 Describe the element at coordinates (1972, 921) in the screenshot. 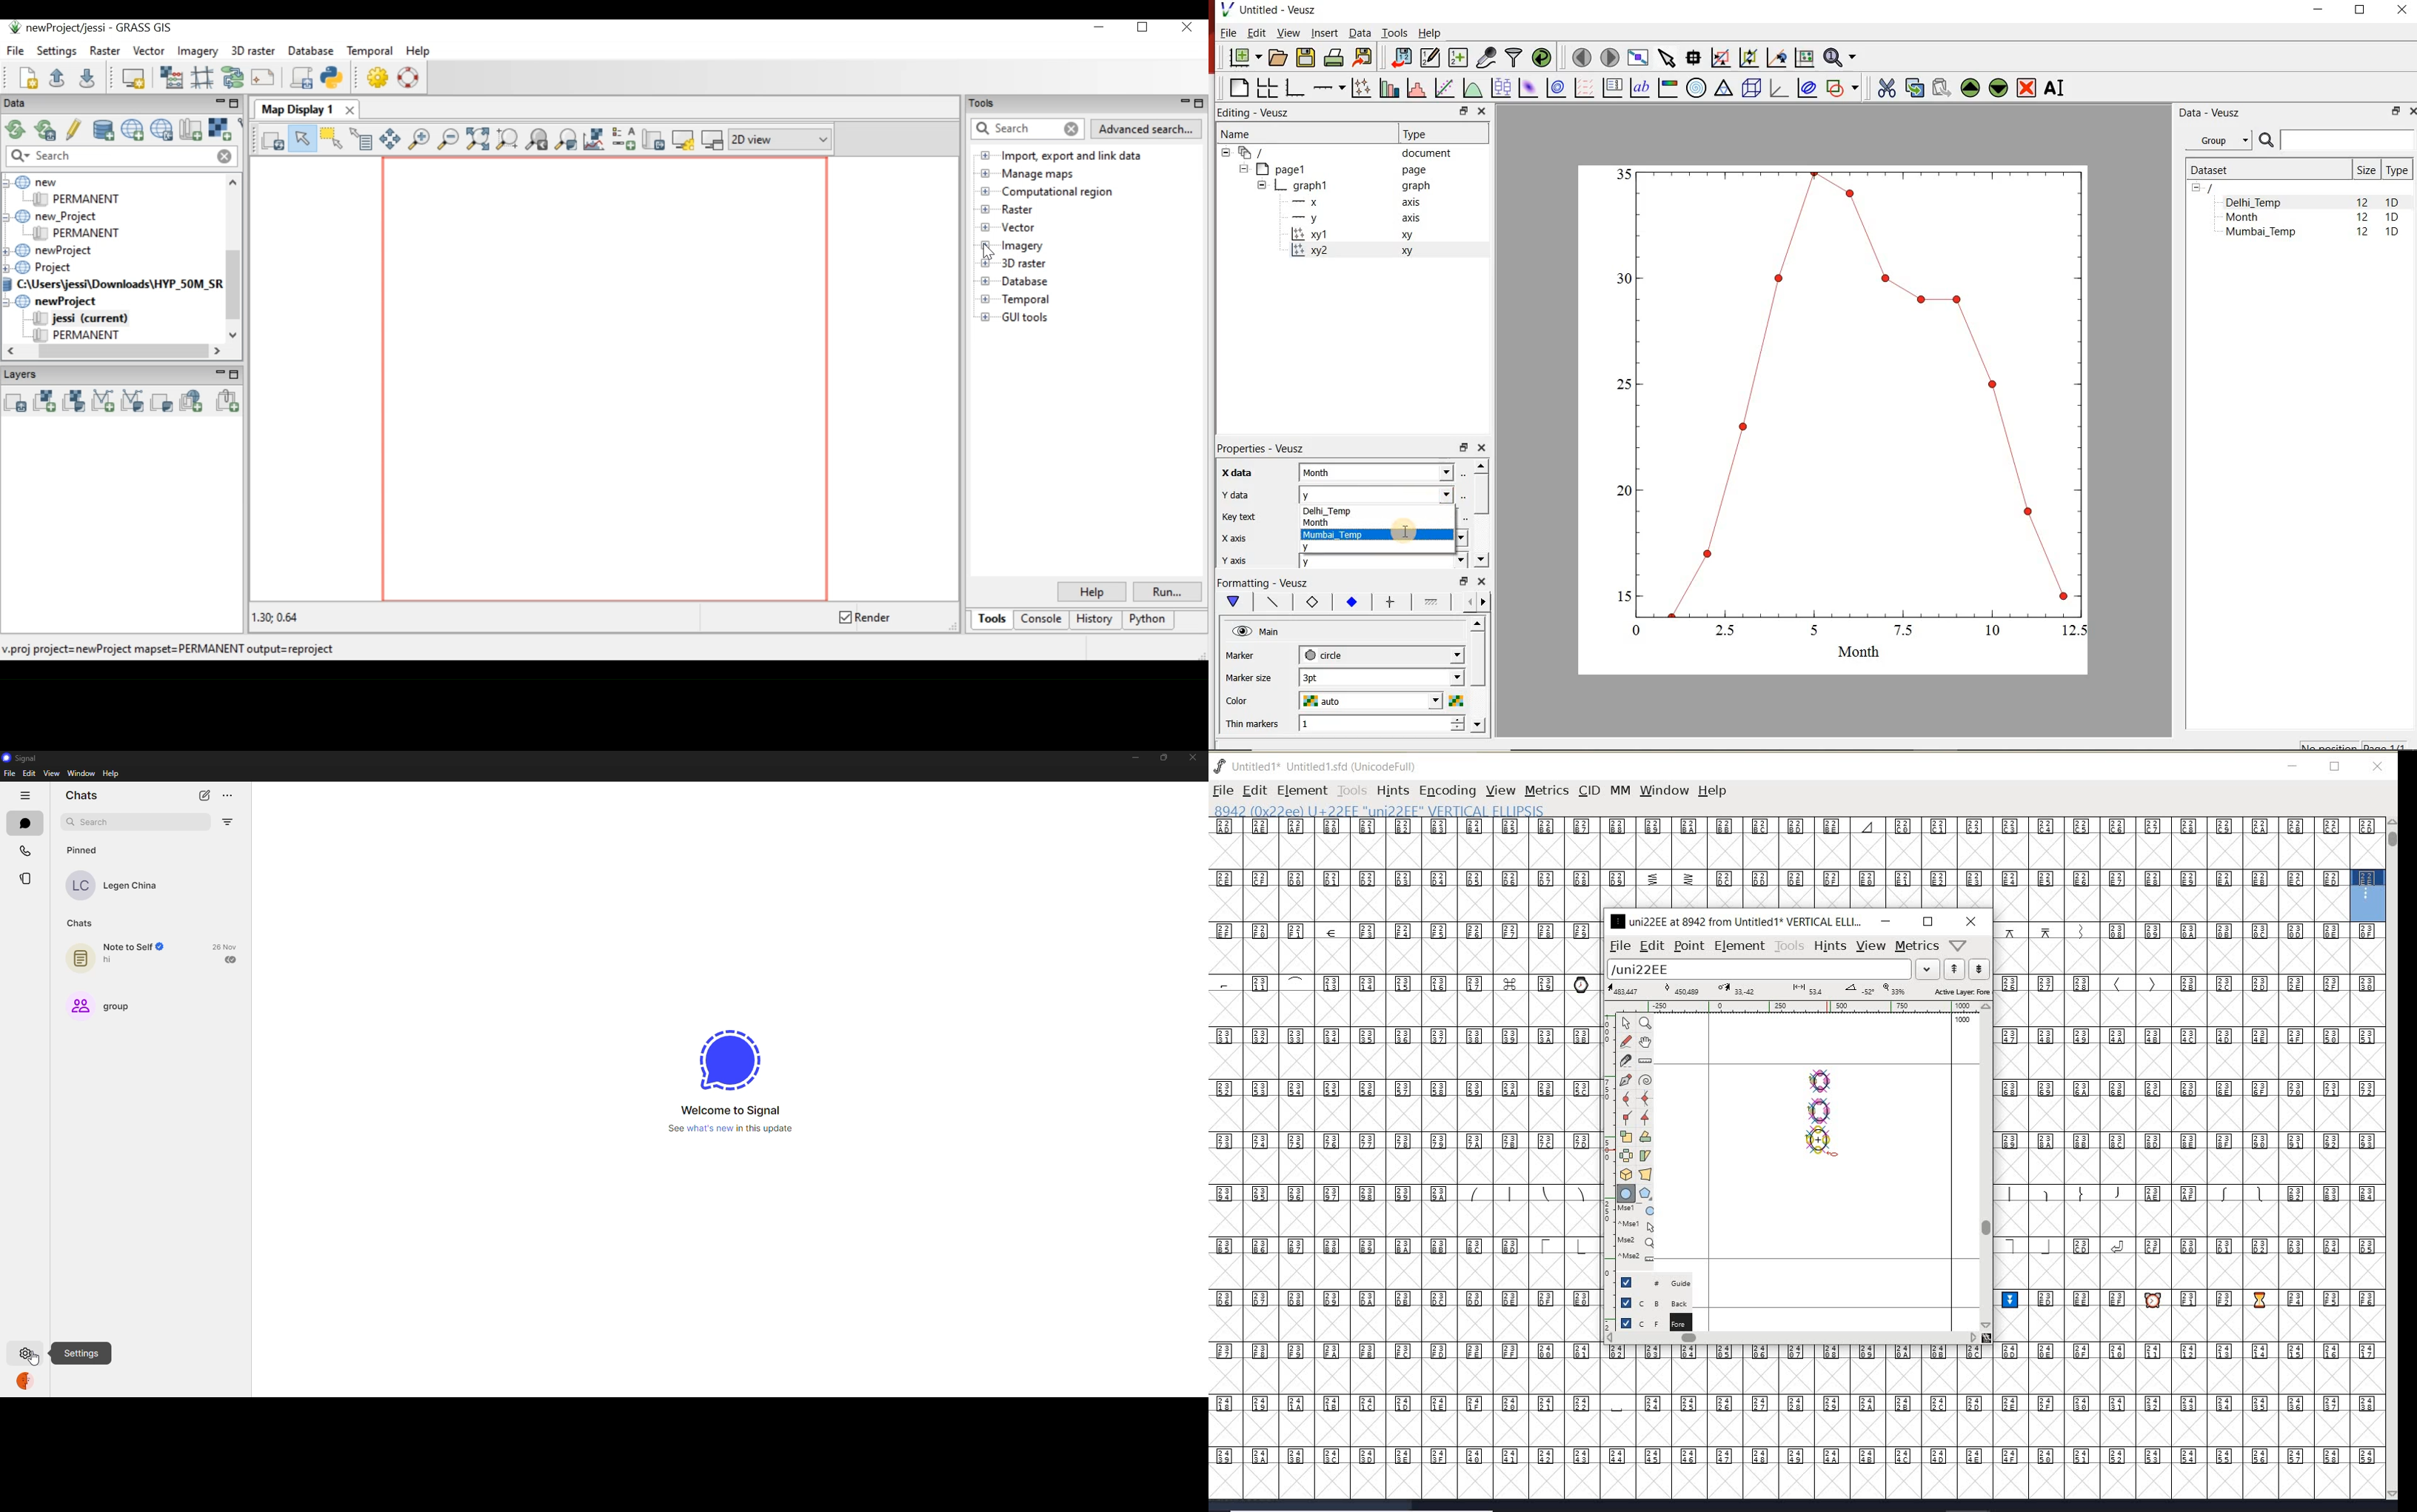

I see `close` at that location.